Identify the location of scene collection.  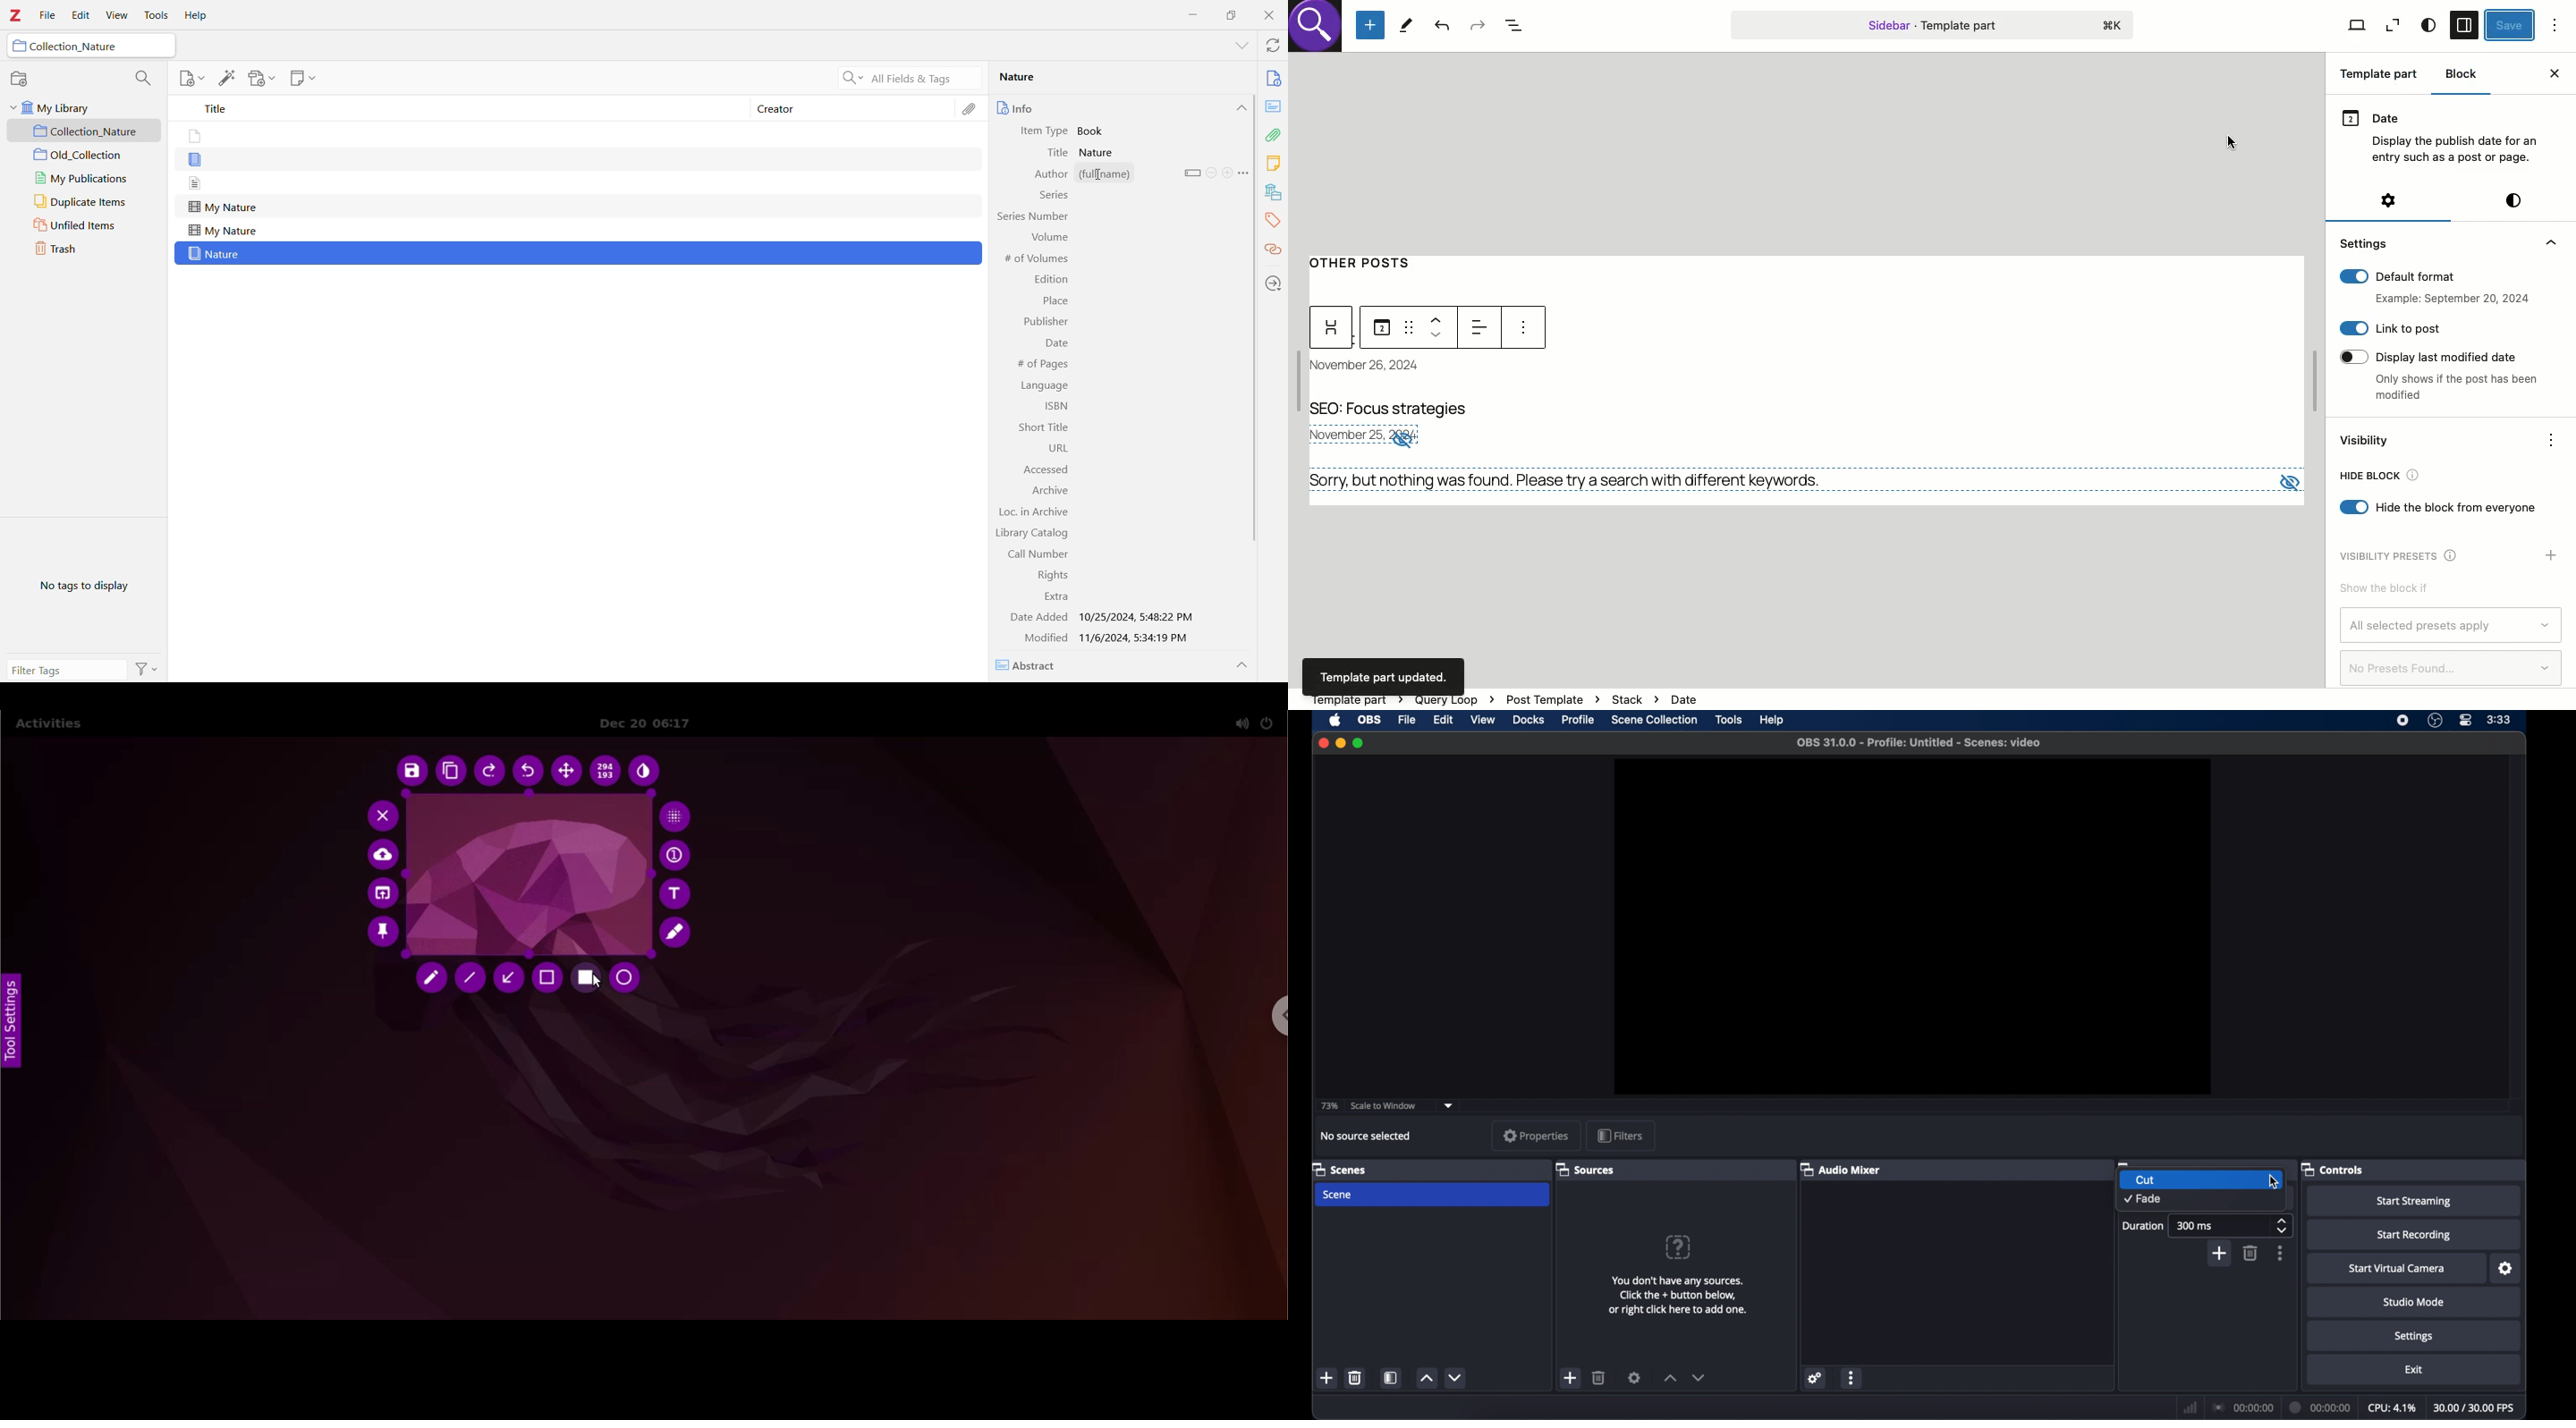
(1654, 719).